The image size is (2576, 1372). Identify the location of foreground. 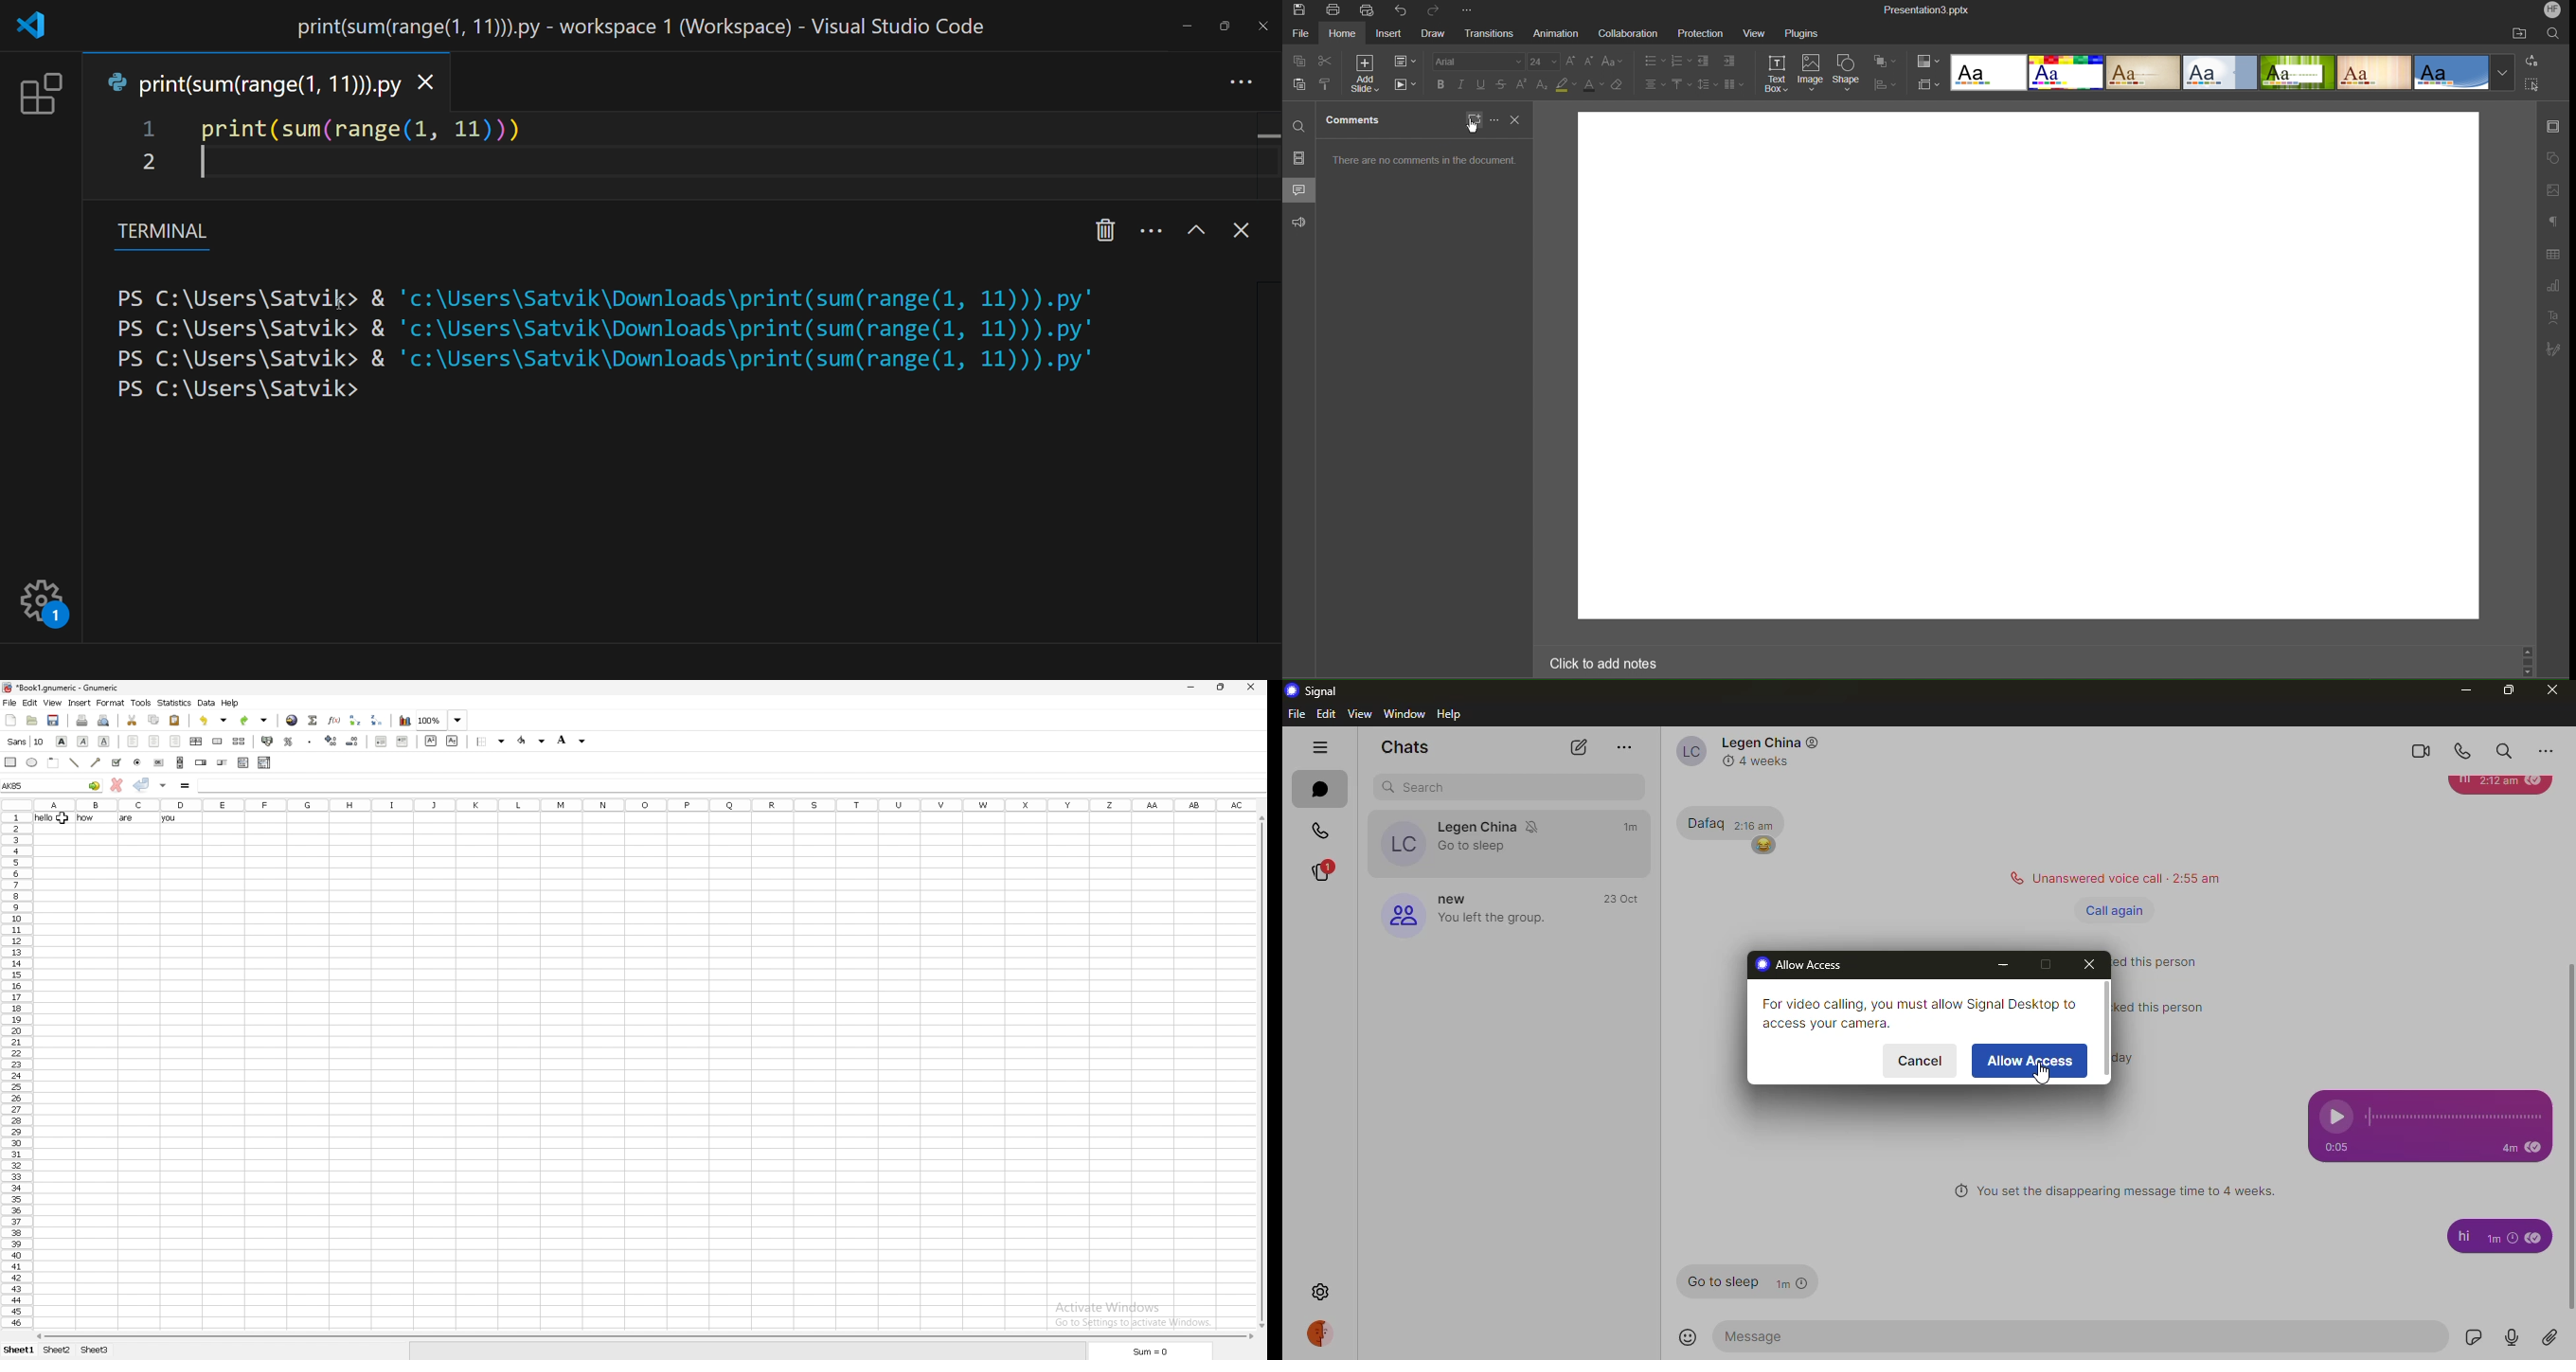
(531, 741).